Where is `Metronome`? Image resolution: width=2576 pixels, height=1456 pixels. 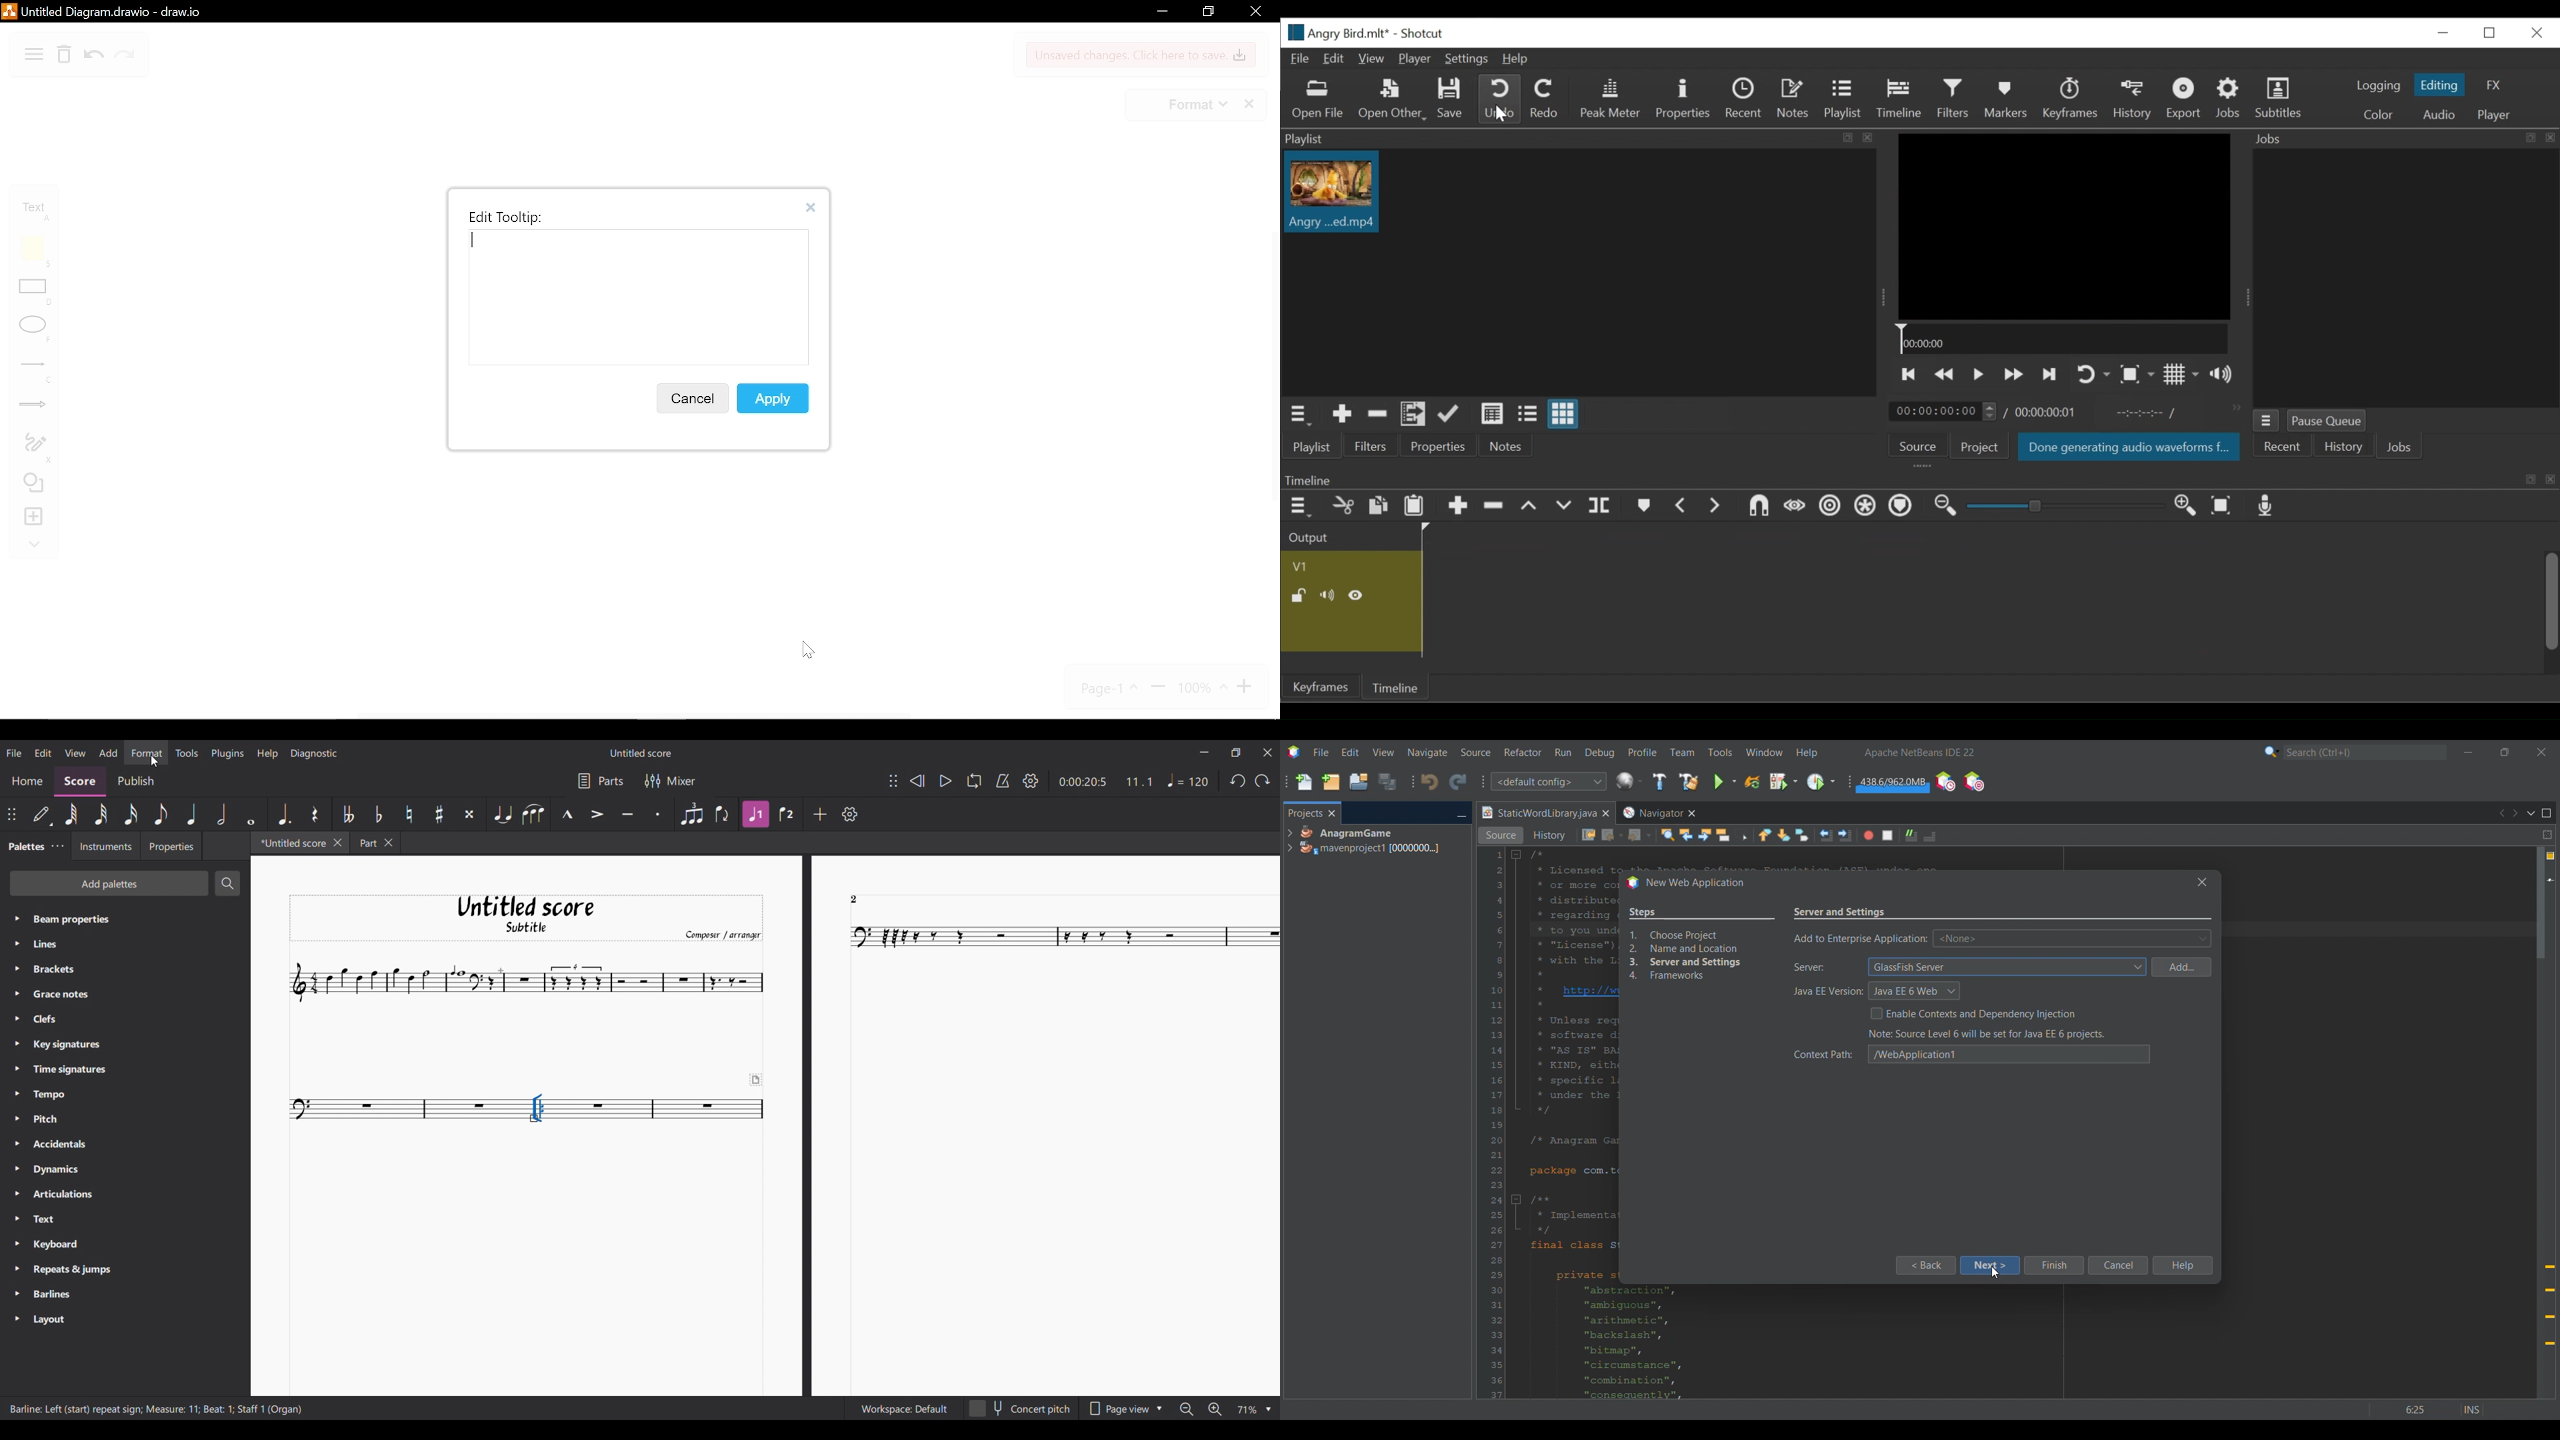 Metronome is located at coordinates (1003, 781).